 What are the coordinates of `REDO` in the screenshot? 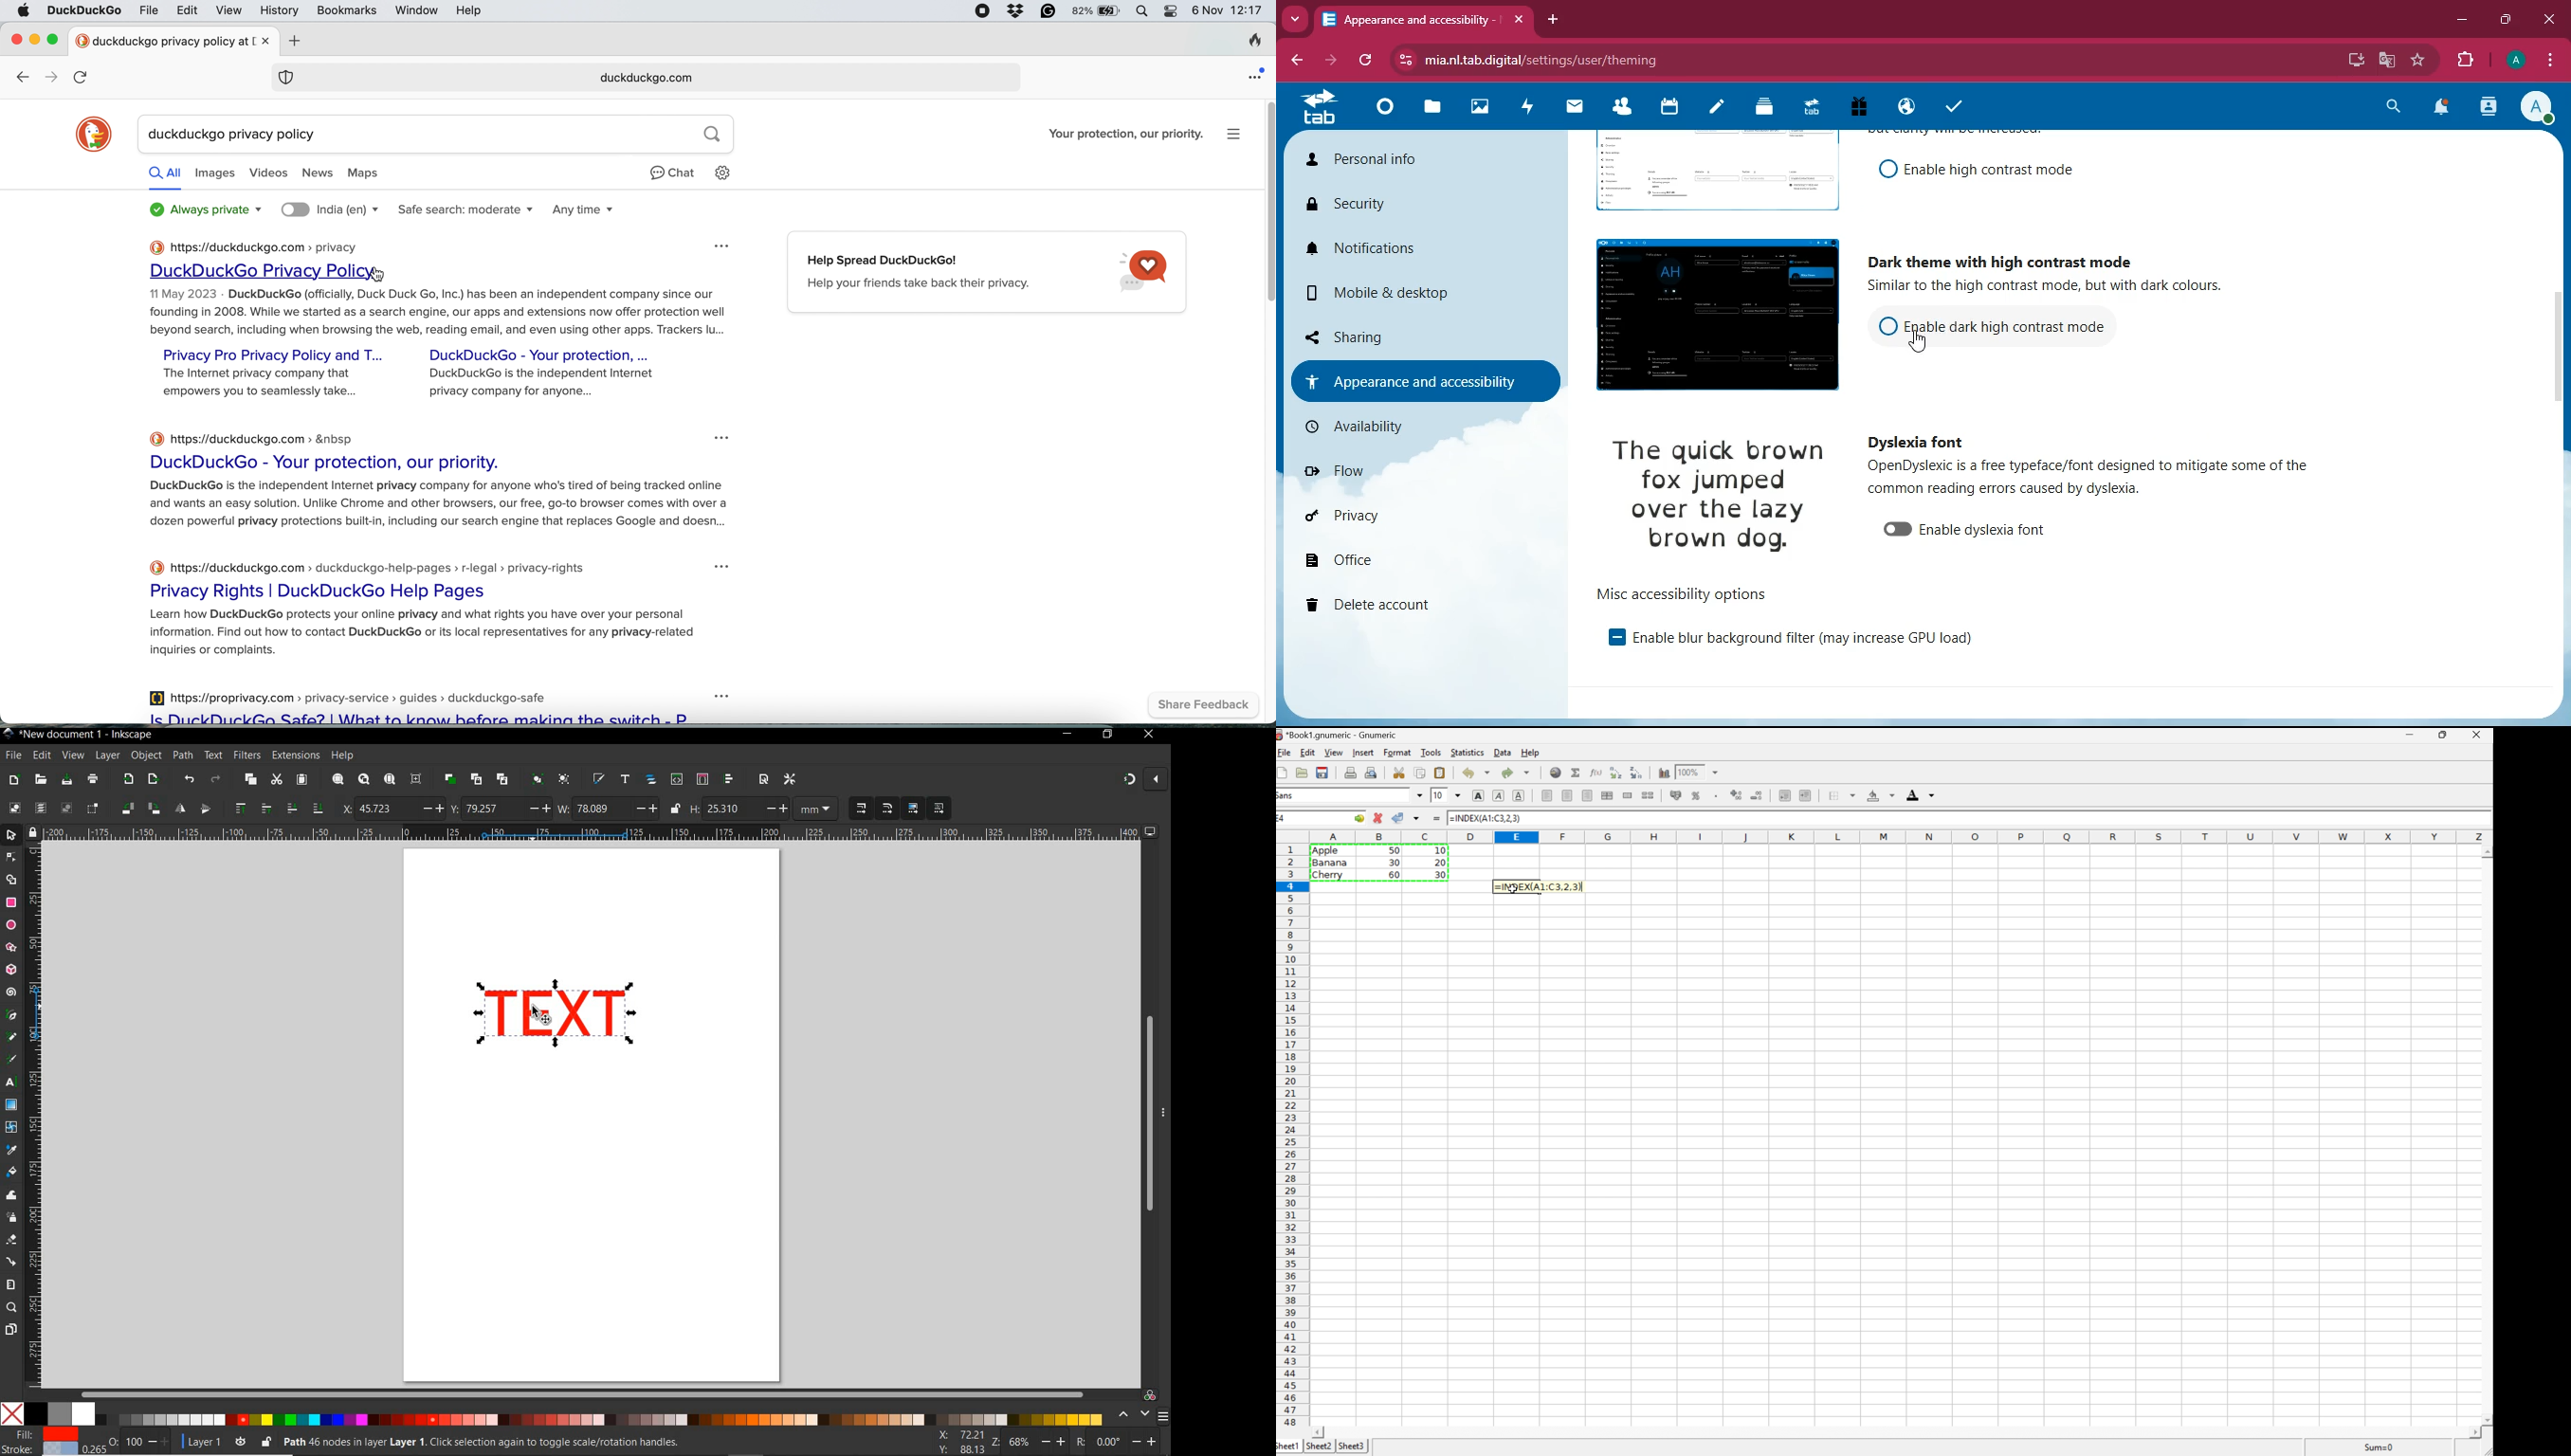 It's located at (217, 778).